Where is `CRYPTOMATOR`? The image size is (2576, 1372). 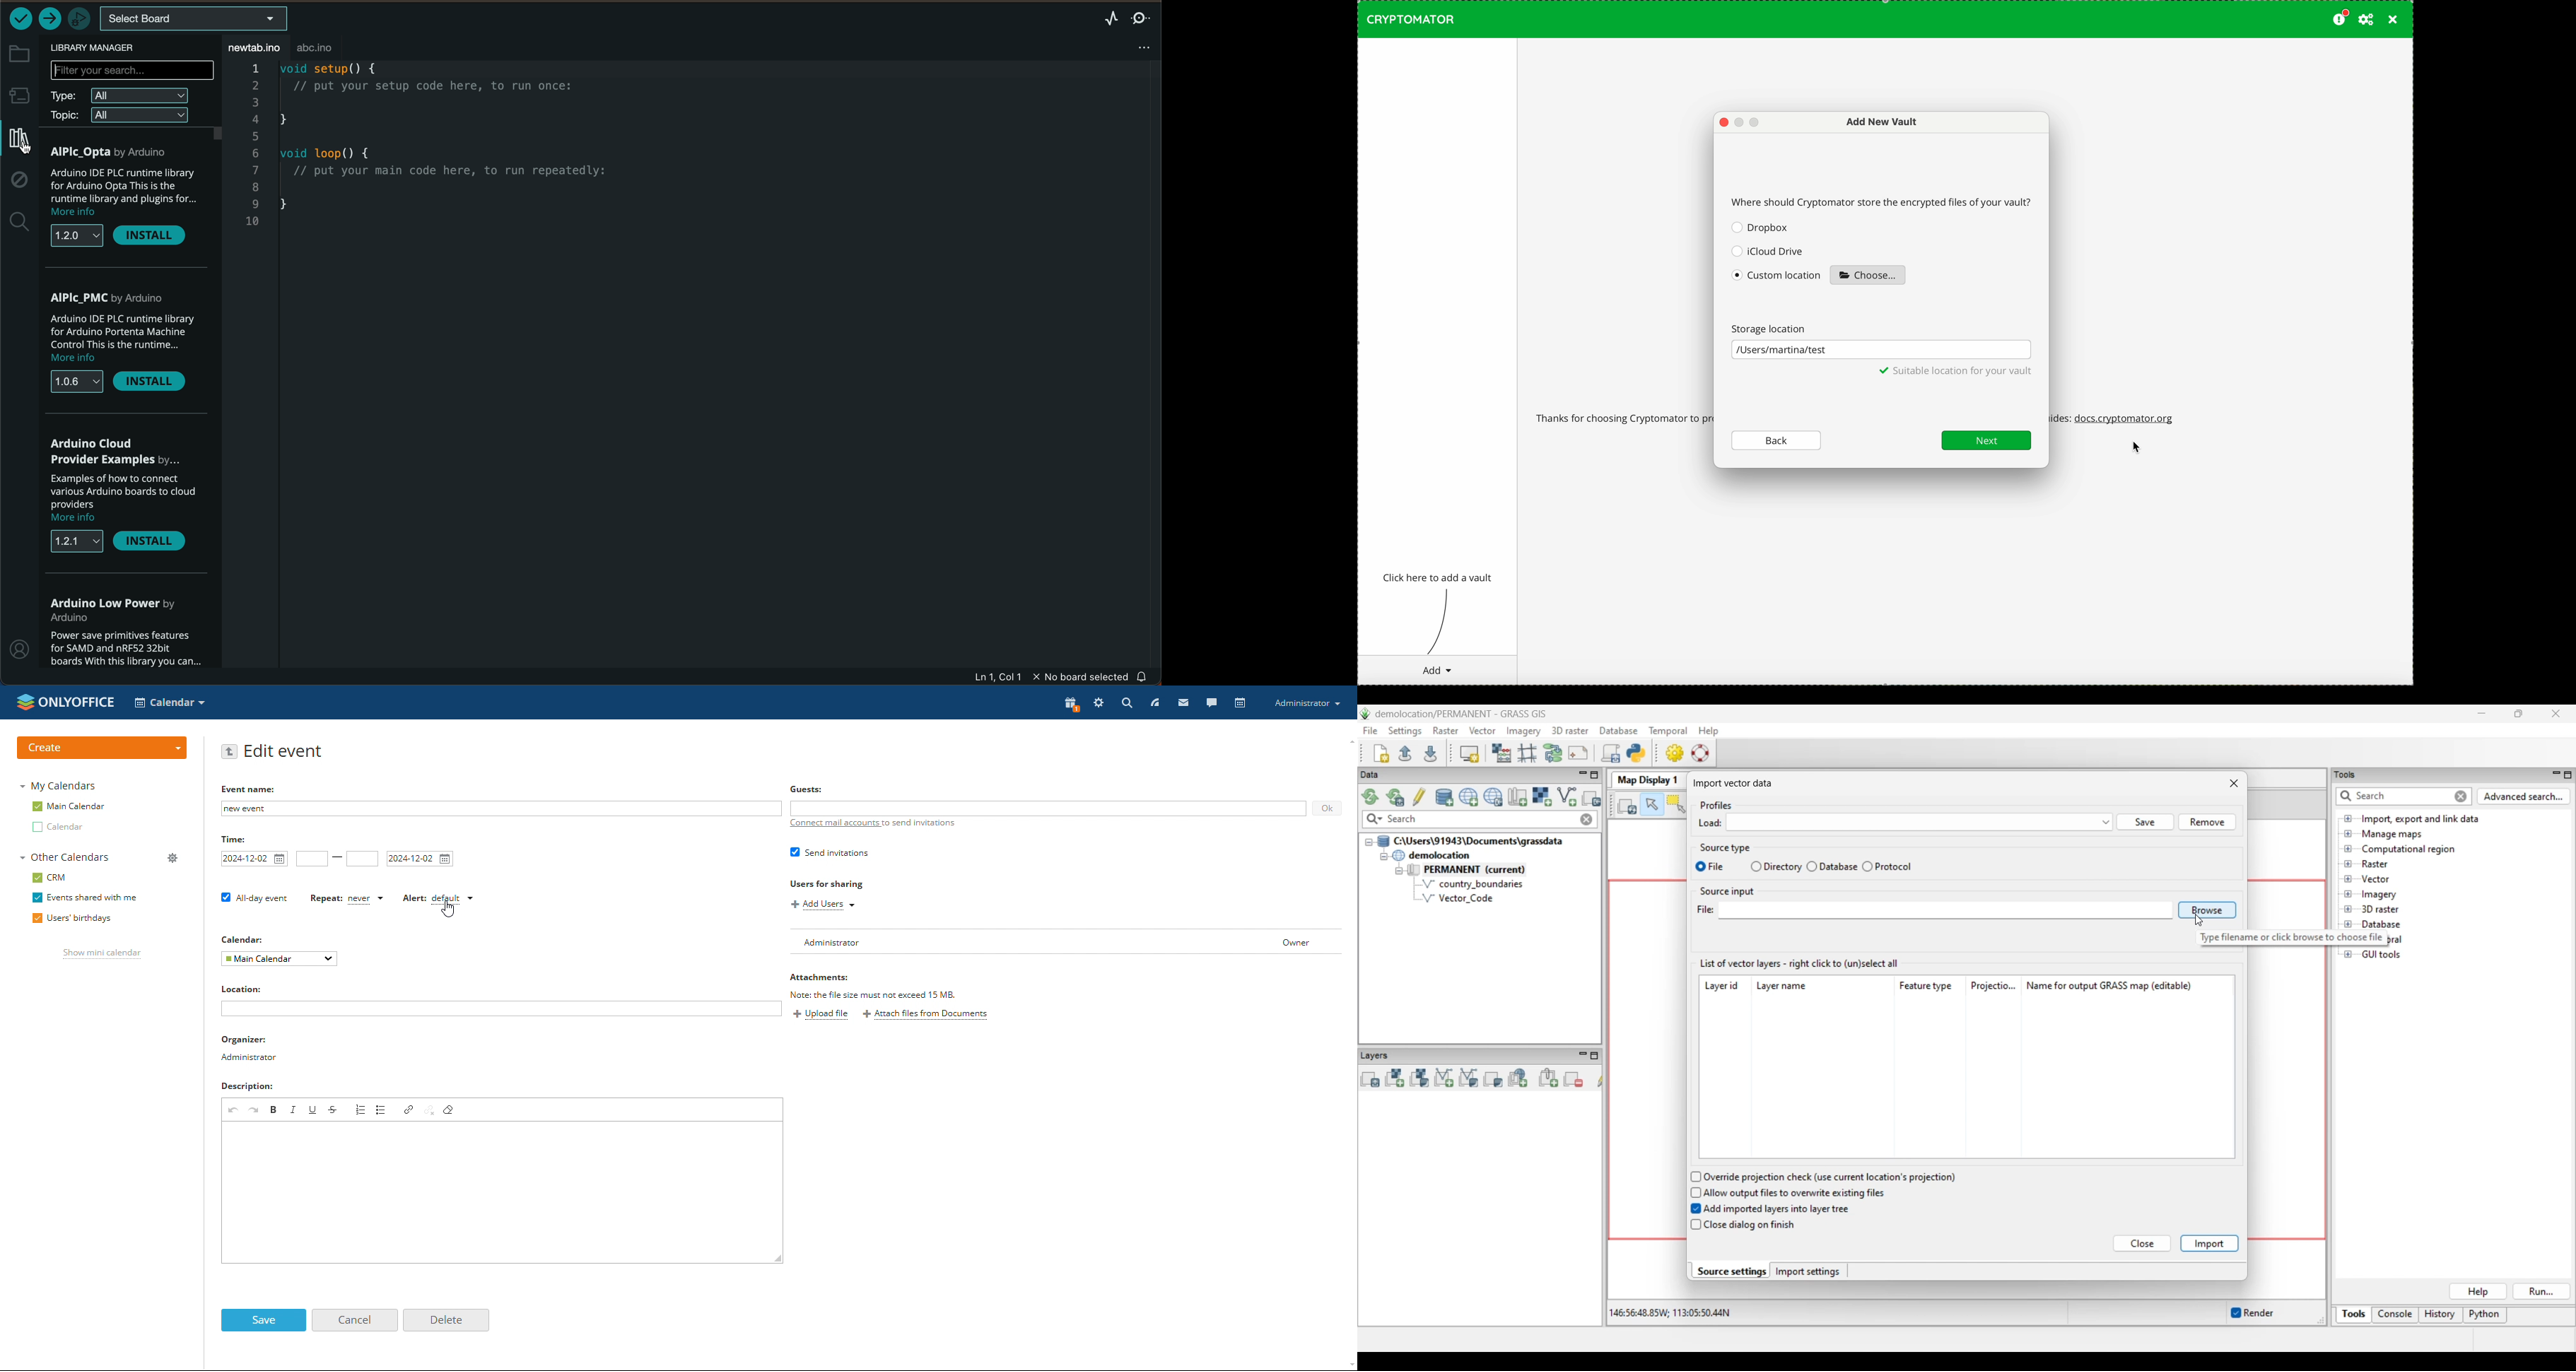 CRYPTOMATOR is located at coordinates (1411, 19).